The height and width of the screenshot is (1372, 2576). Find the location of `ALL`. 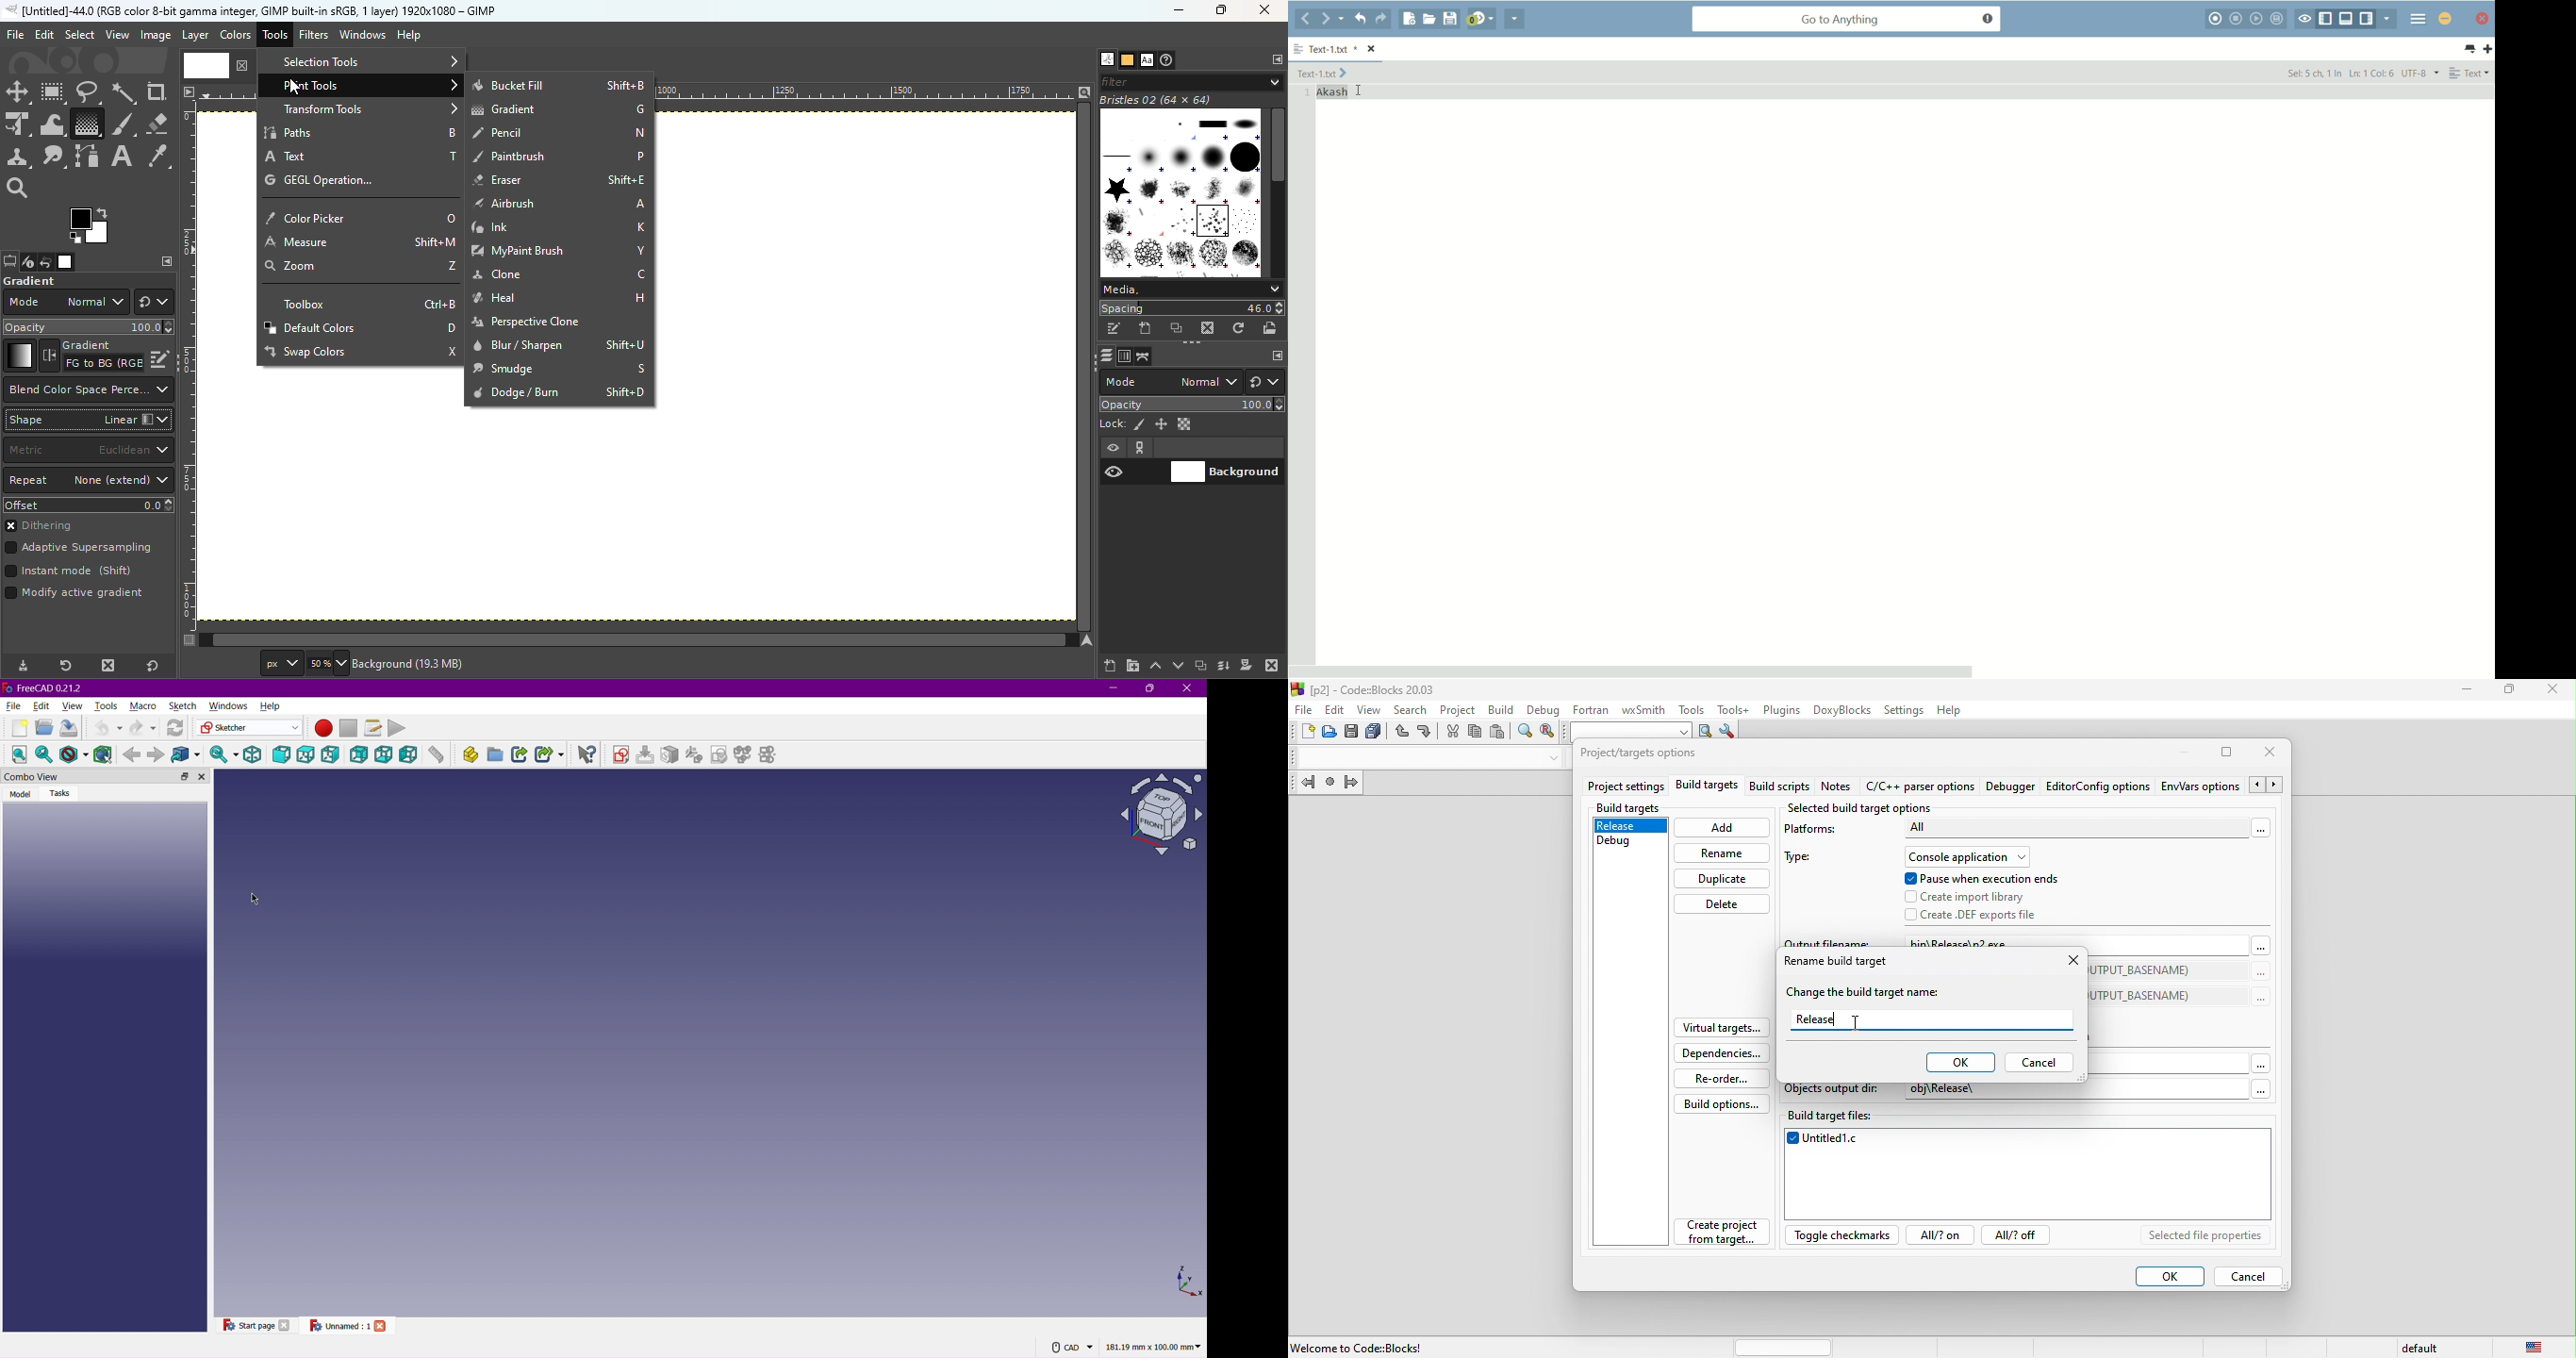

ALL is located at coordinates (1995, 828).